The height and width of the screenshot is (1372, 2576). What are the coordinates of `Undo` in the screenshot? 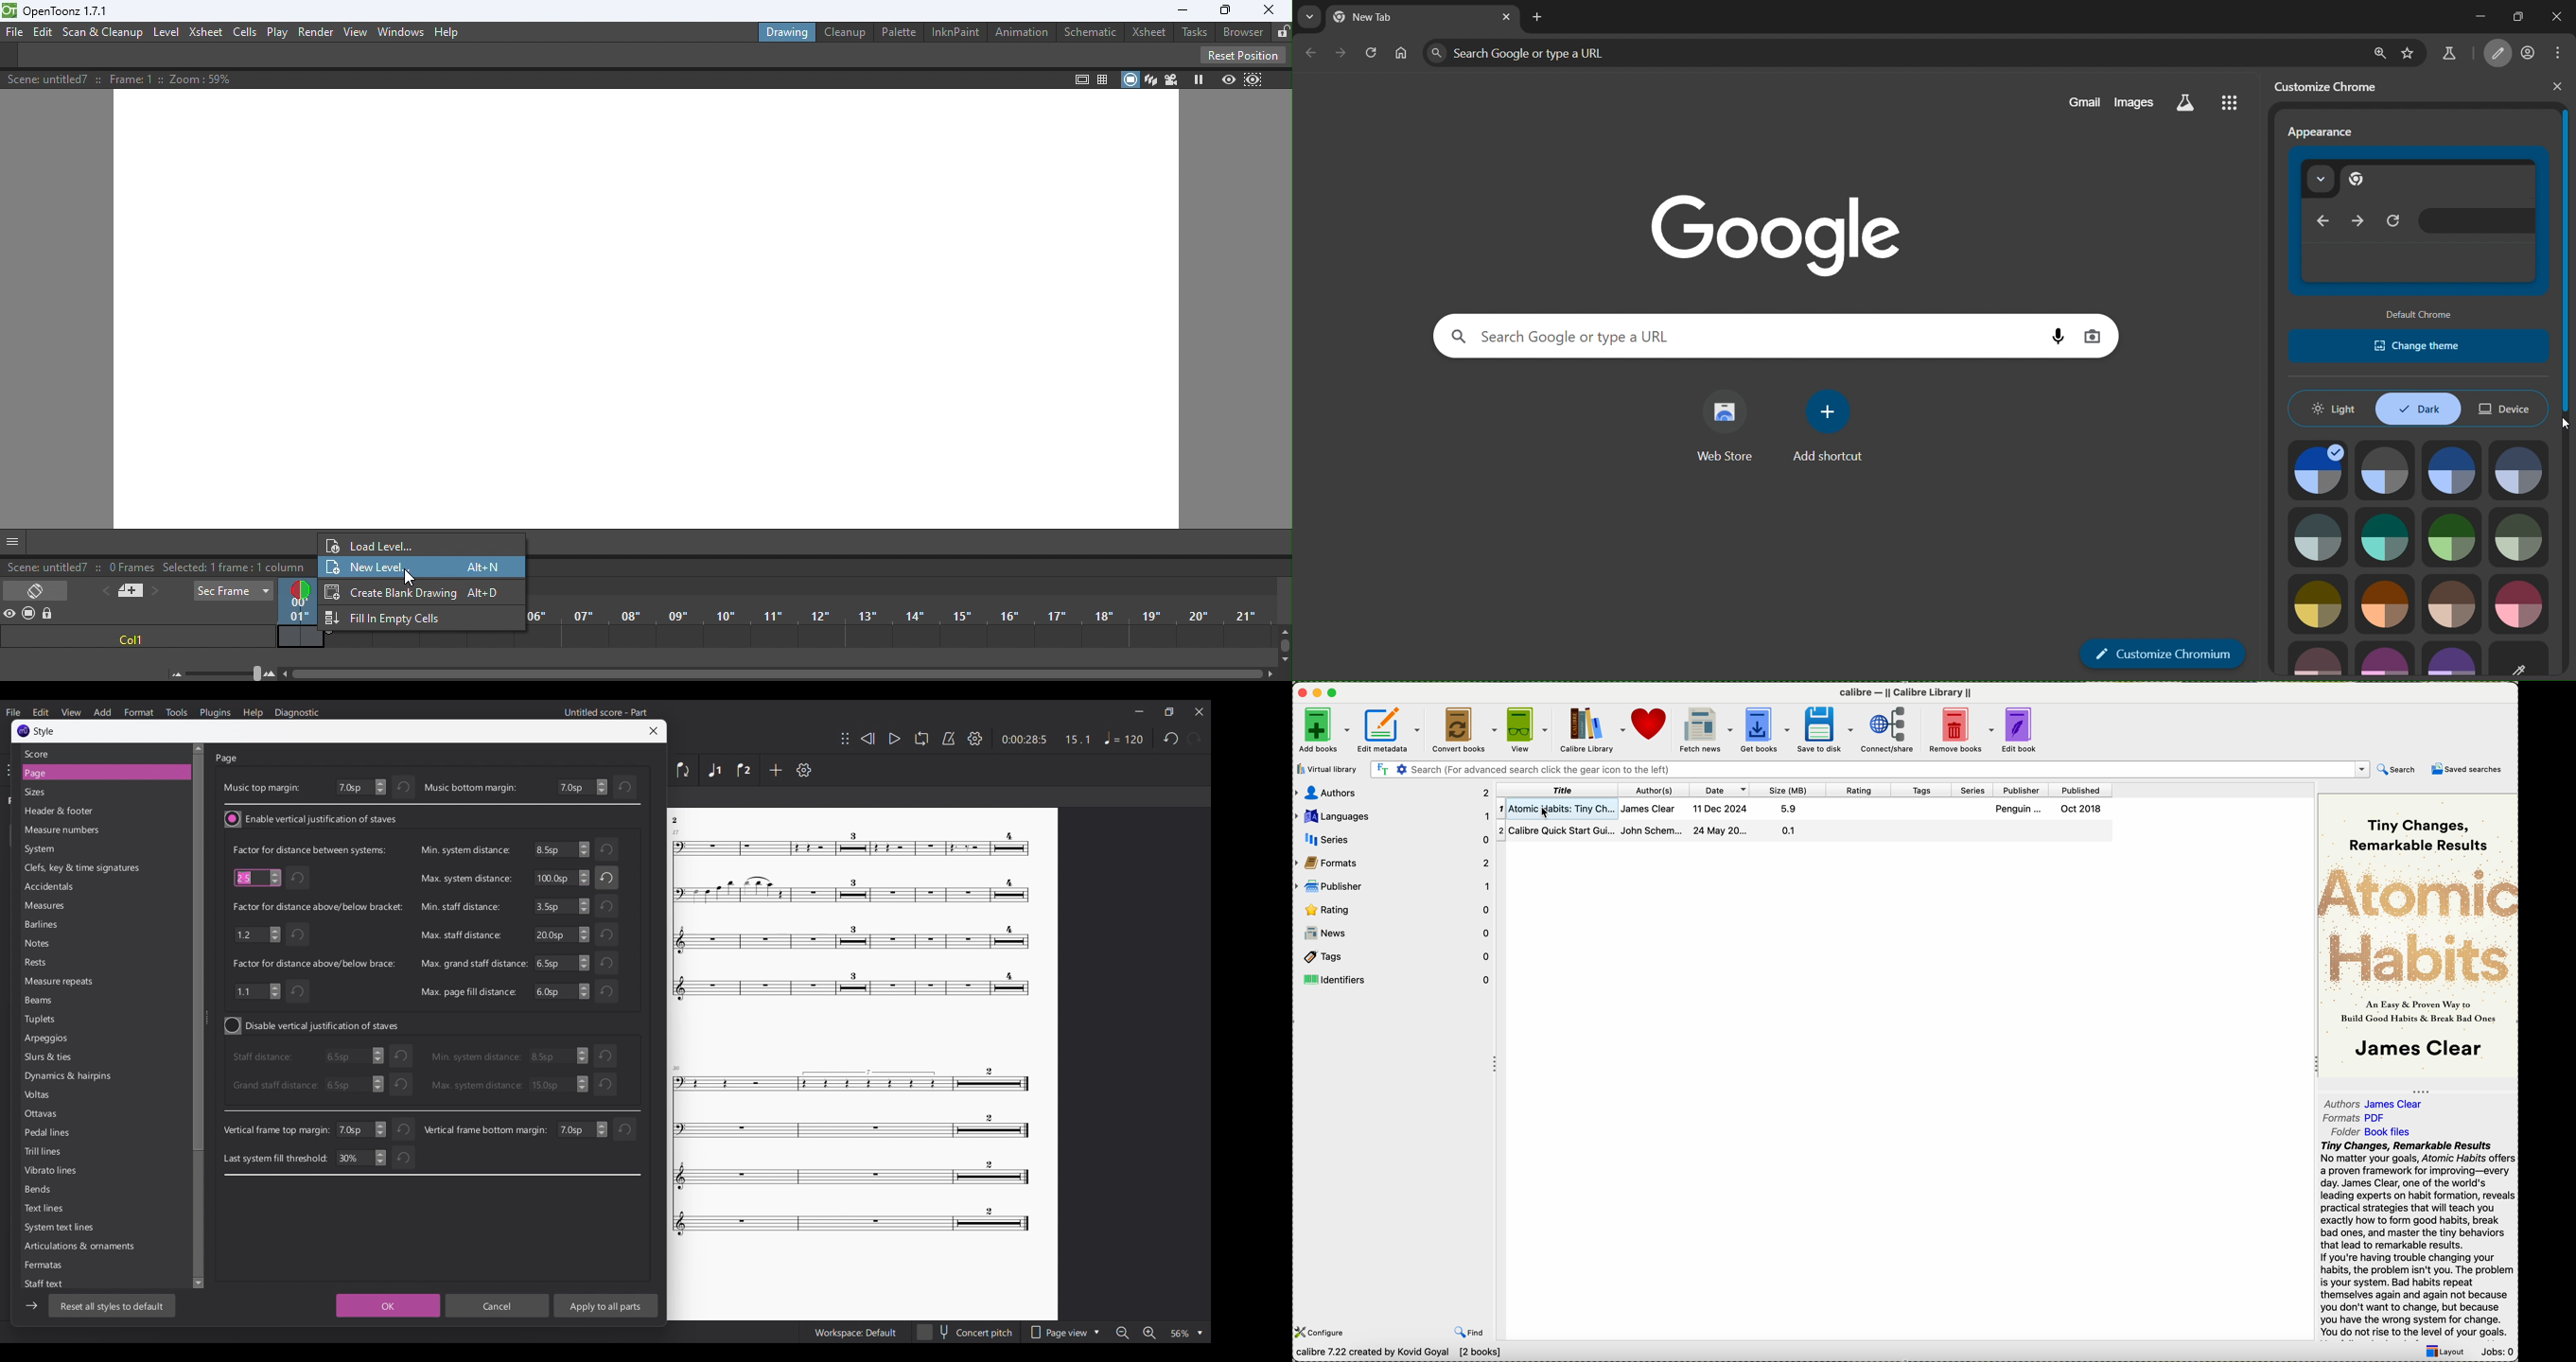 It's located at (607, 1085).